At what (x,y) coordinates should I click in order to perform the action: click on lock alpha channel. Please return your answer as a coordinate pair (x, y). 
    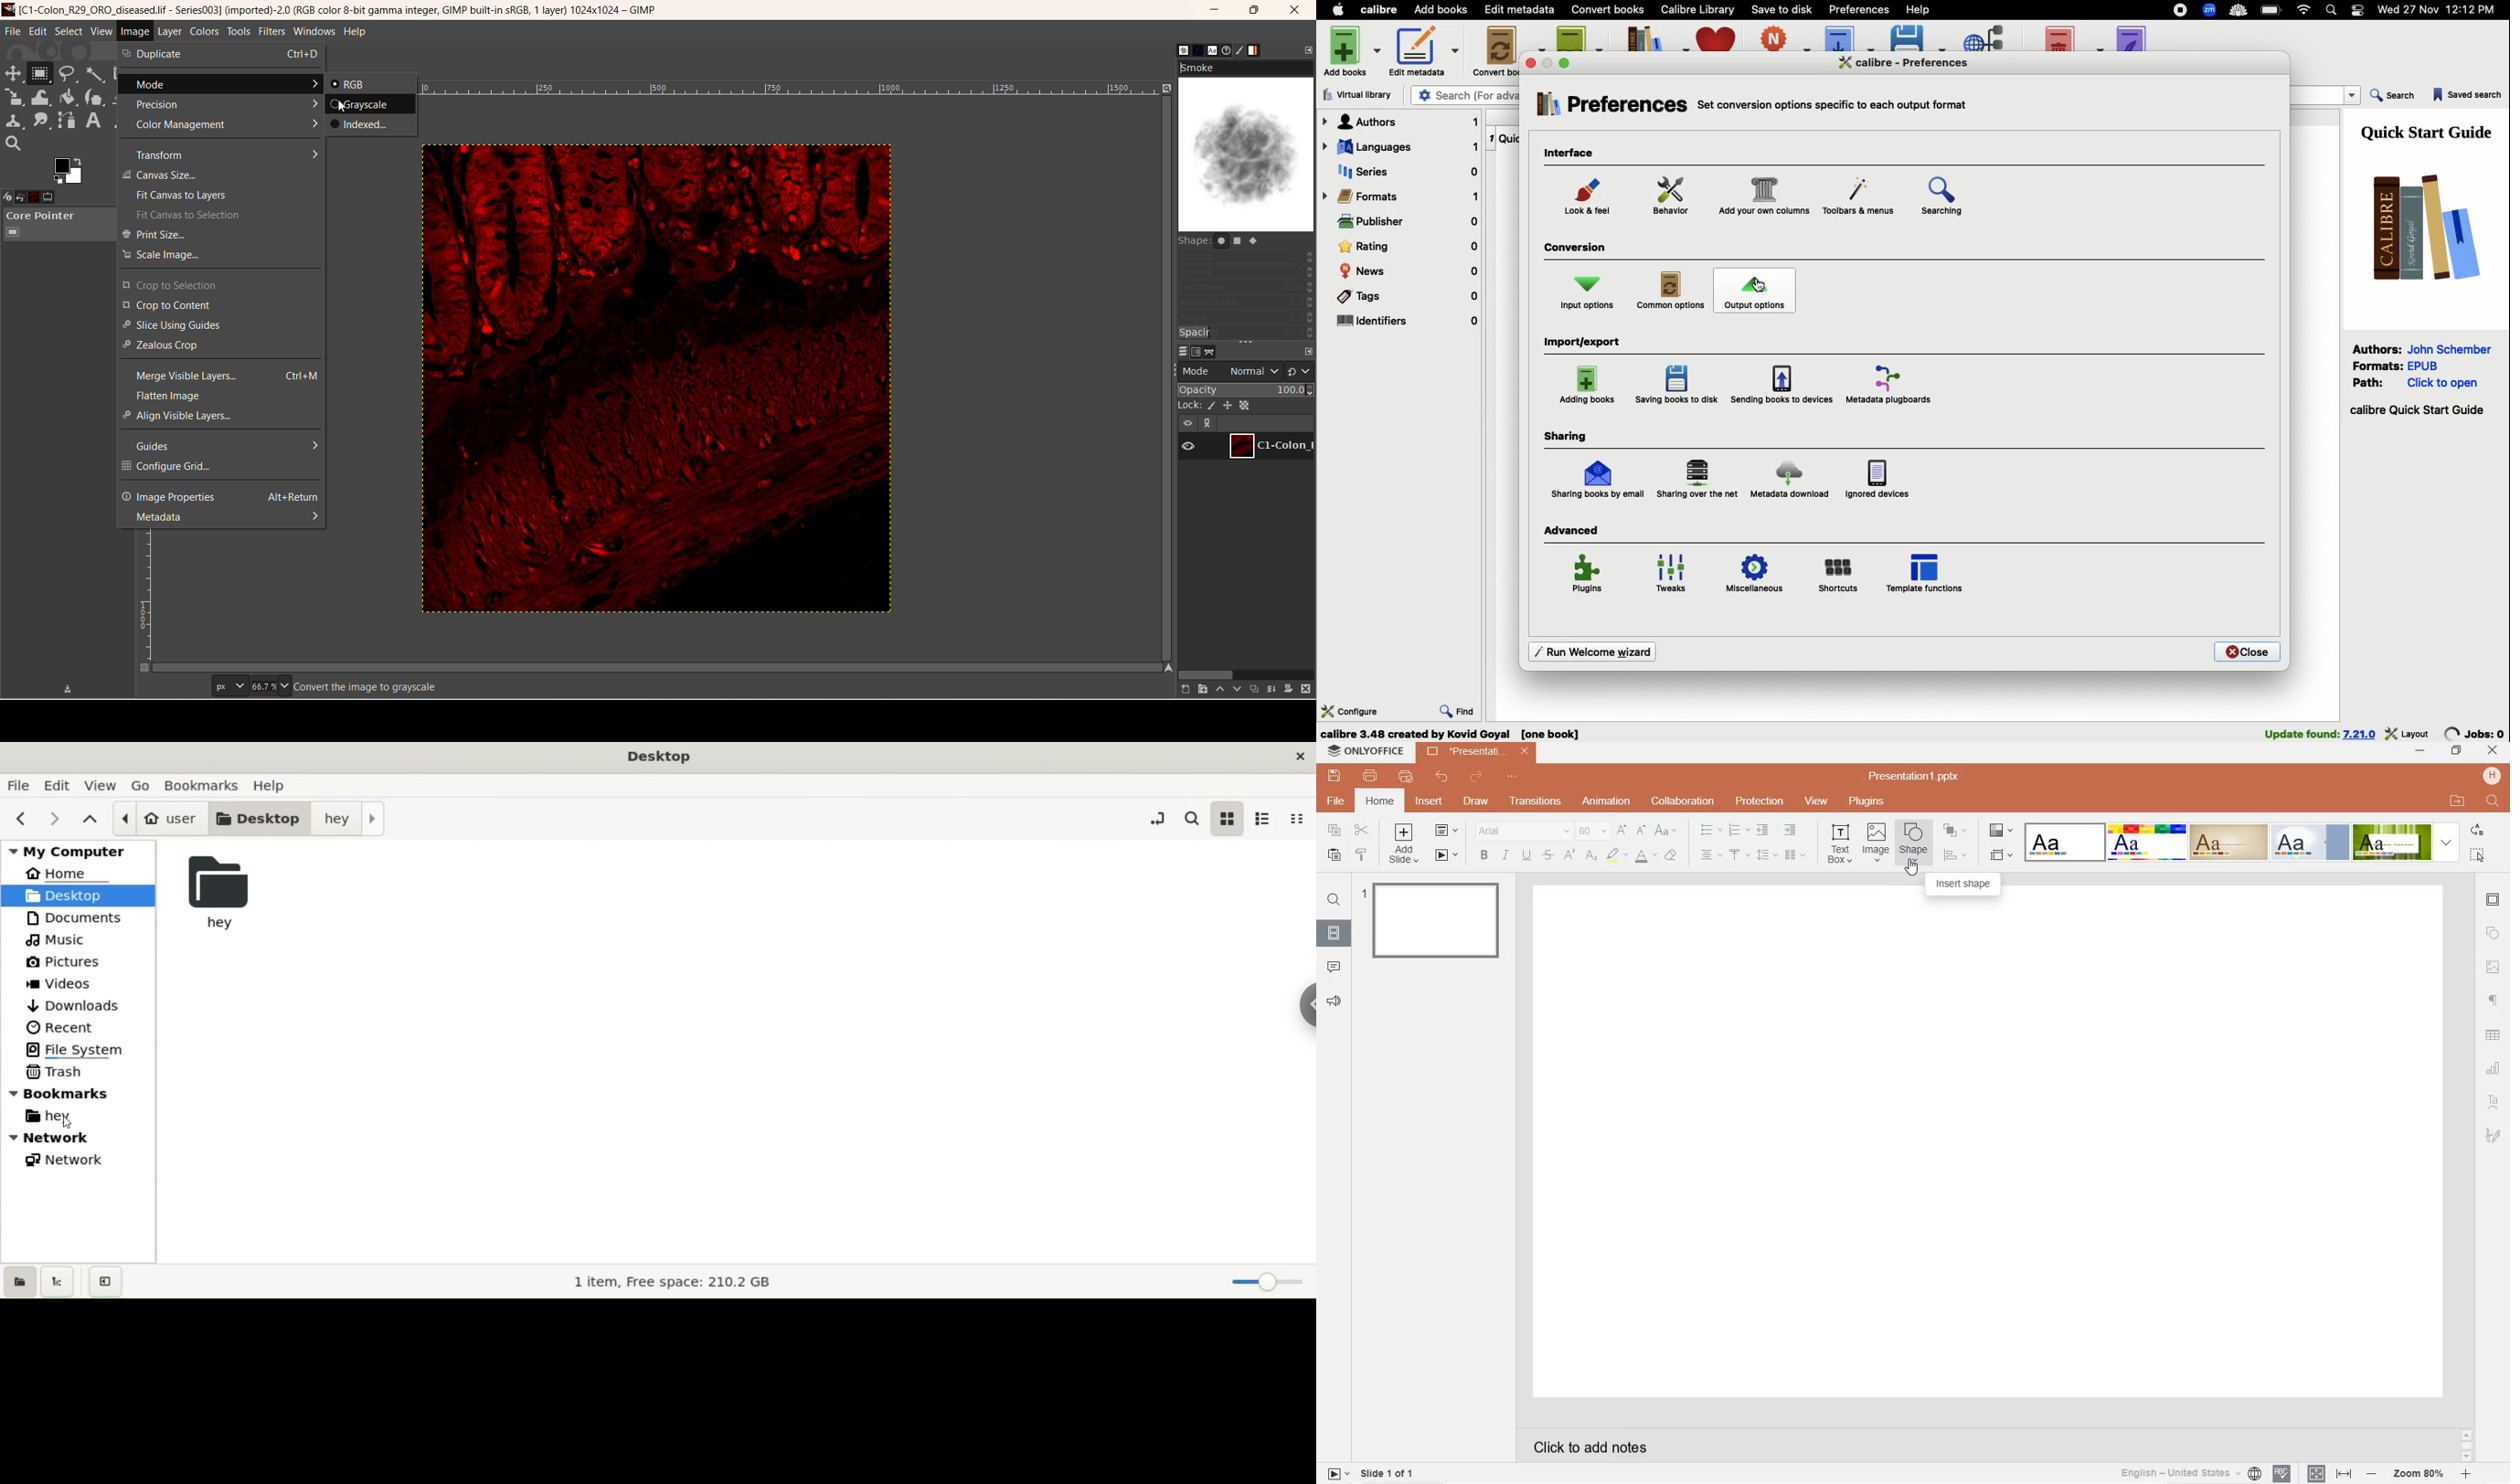
    Looking at the image, I should click on (1245, 406).